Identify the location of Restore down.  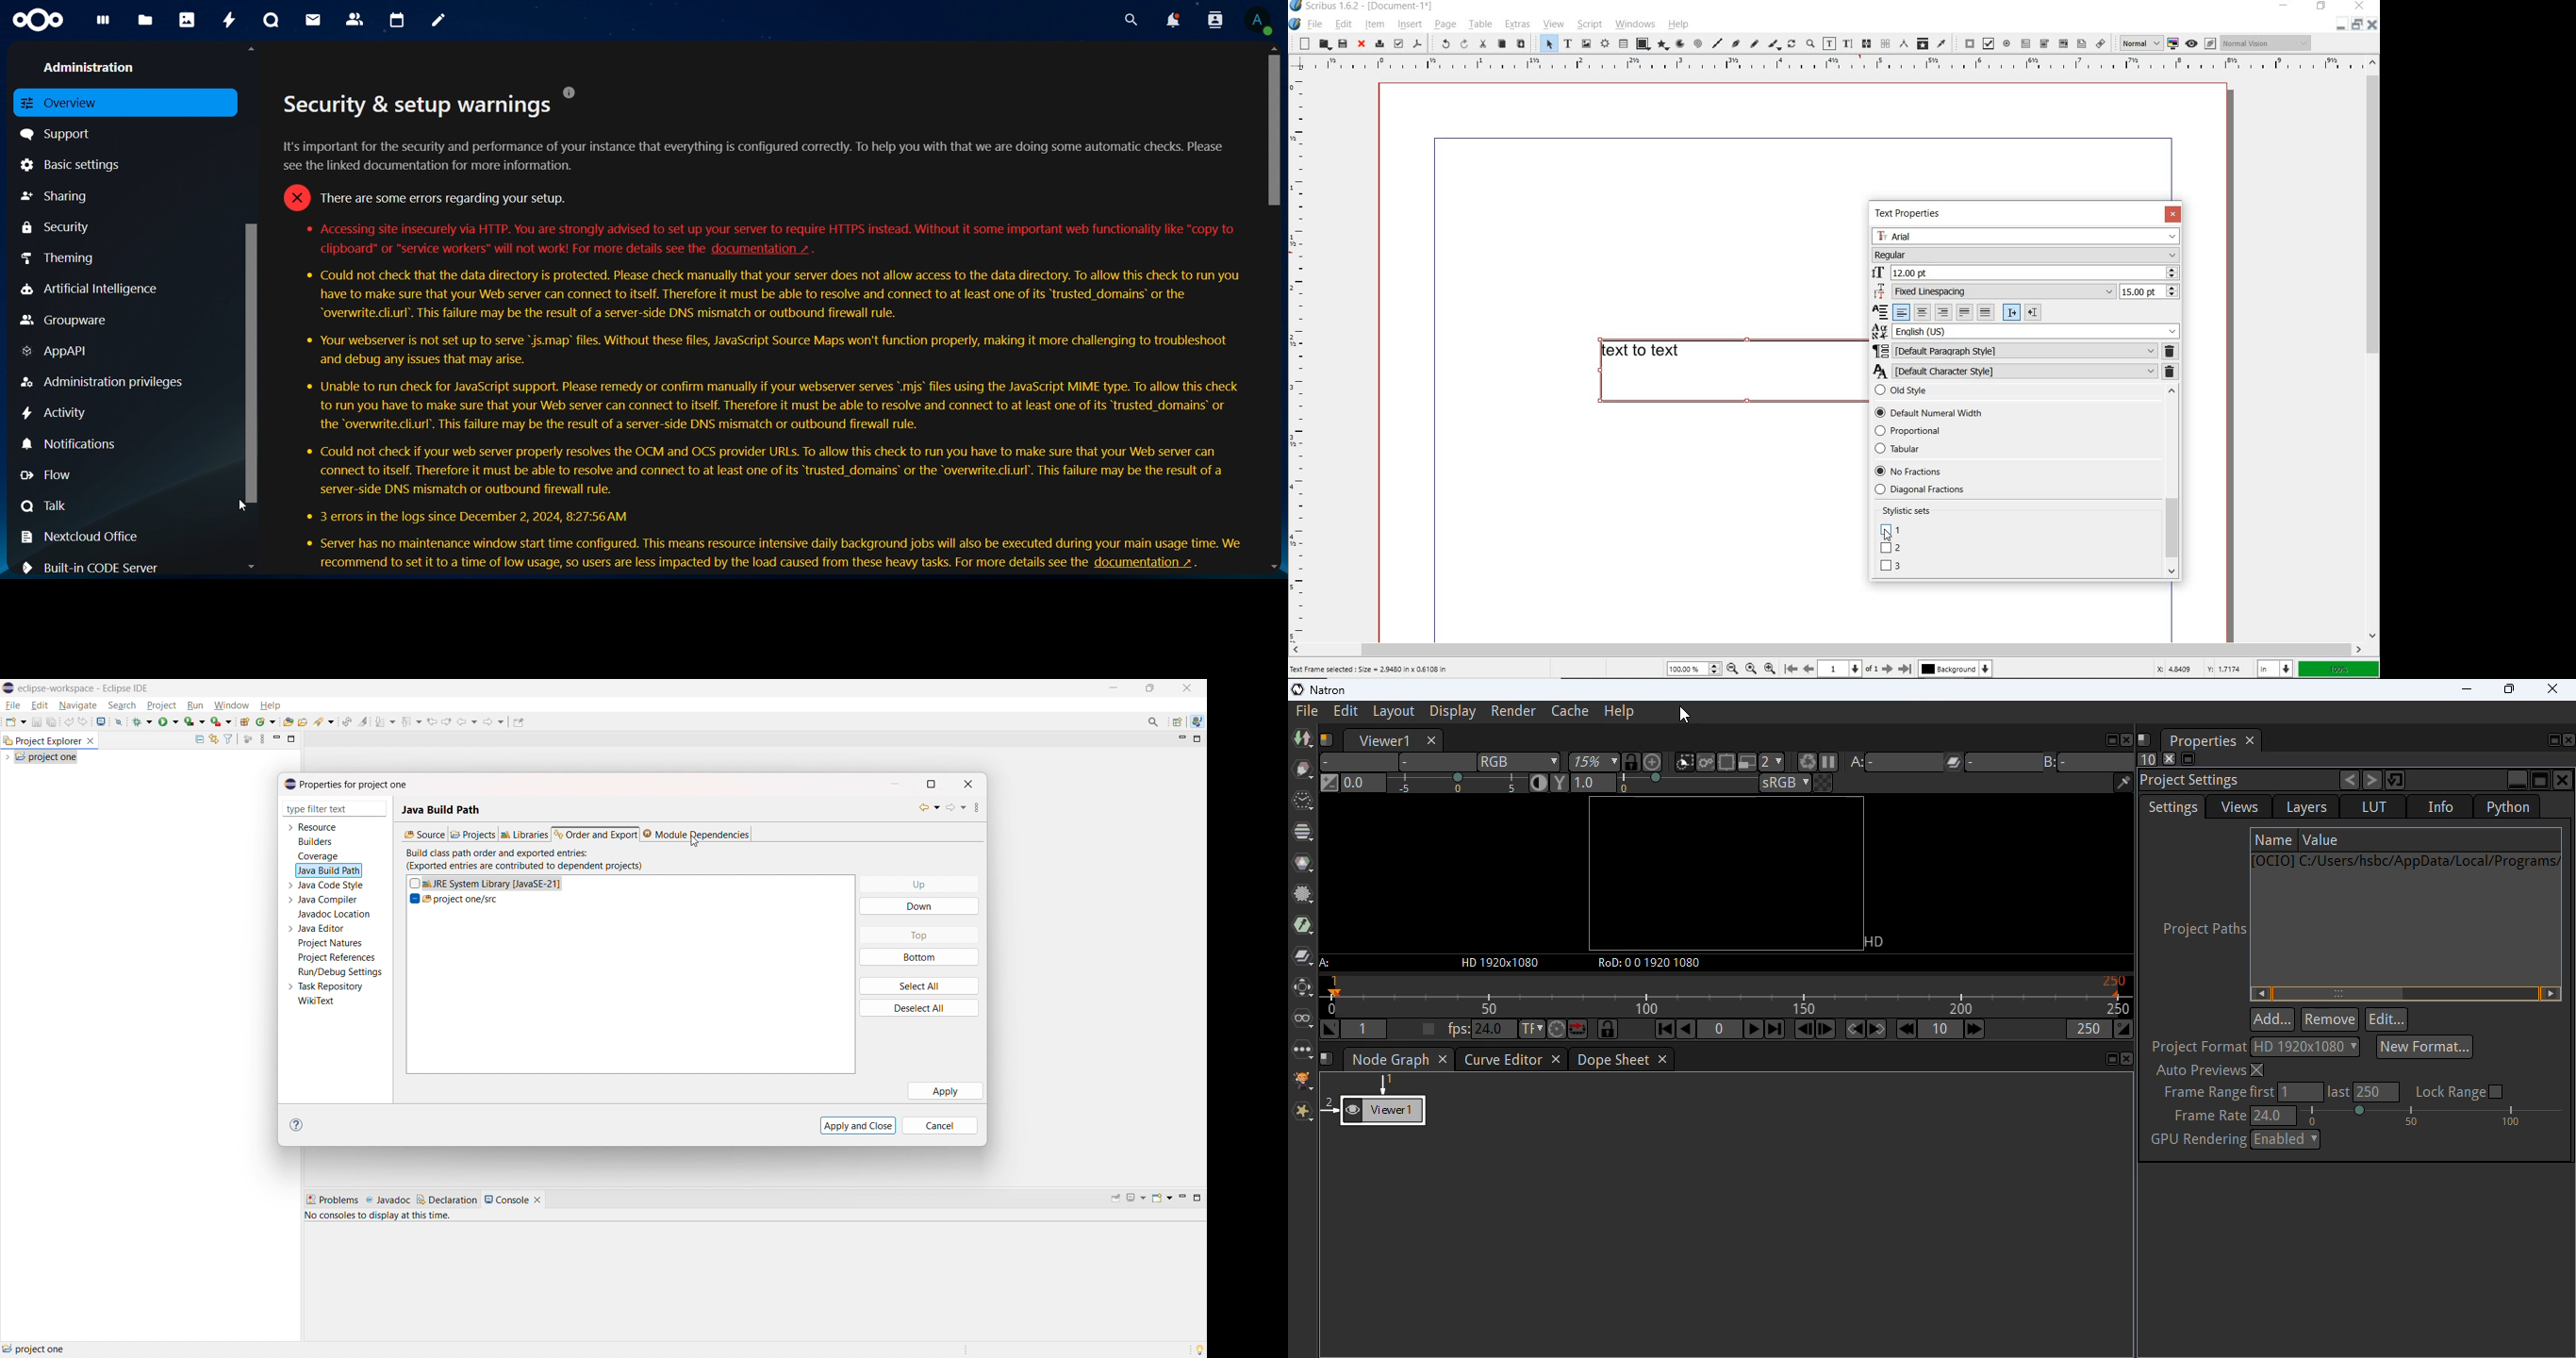
(2339, 25).